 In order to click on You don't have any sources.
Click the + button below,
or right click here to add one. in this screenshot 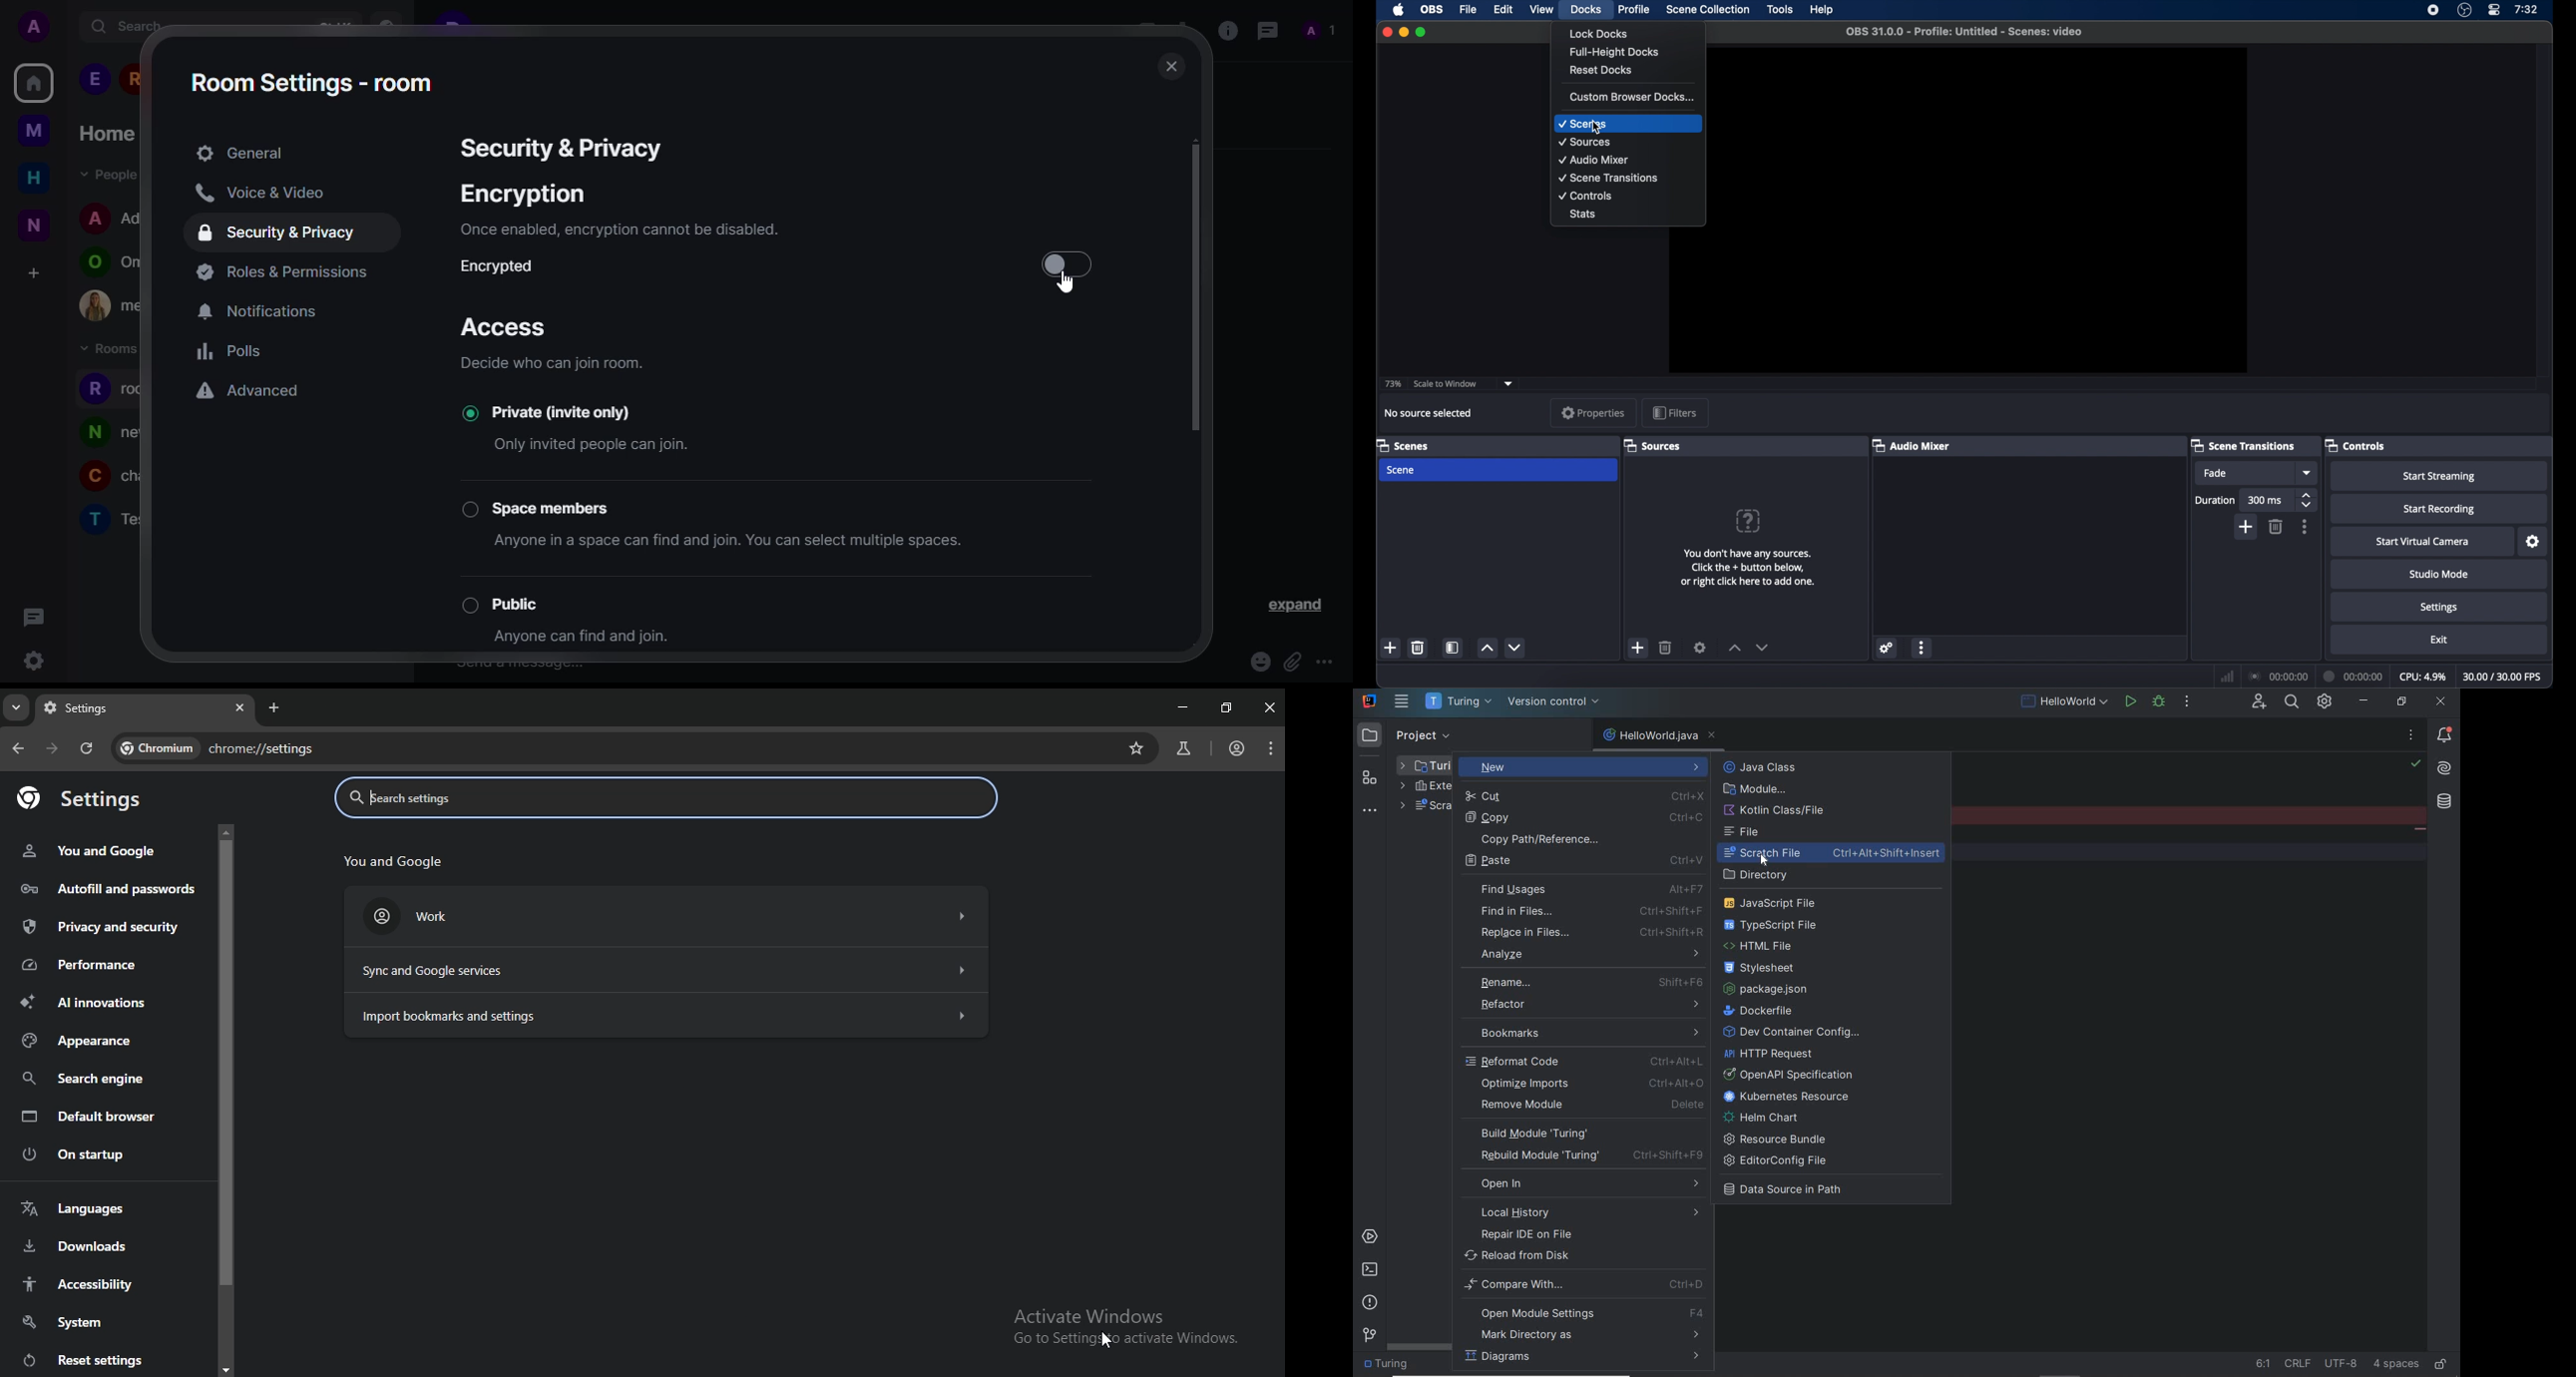, I will do `click(1751, 567)`.